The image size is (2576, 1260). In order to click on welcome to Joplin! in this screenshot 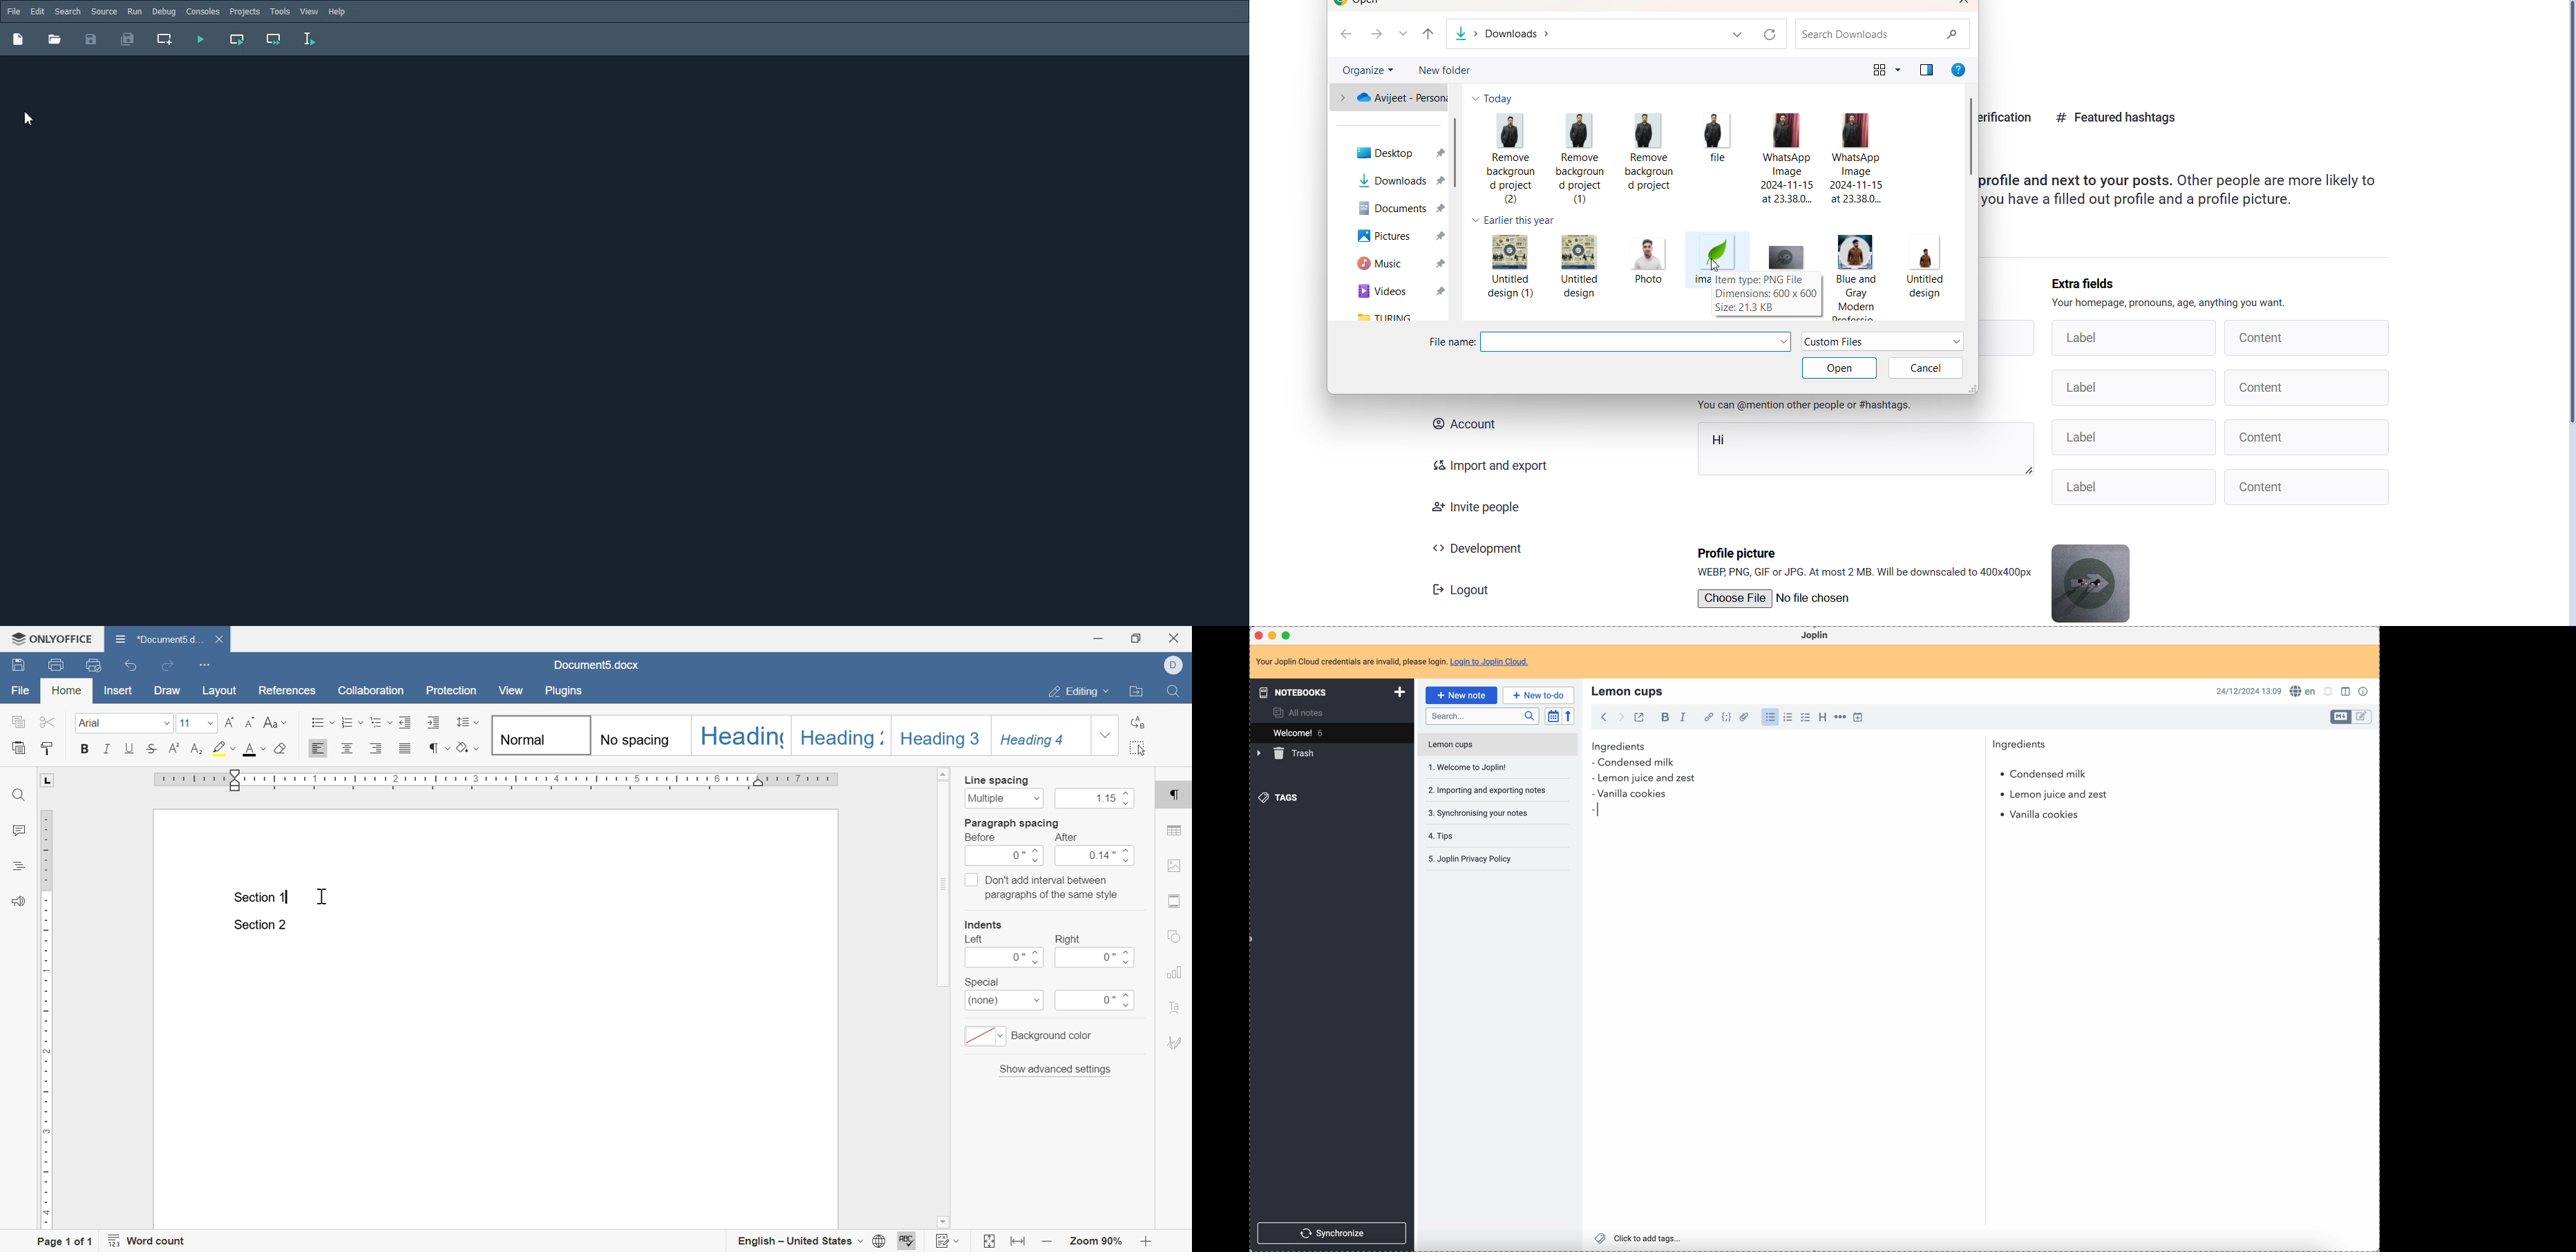, I will do `click(1468, 767)`.